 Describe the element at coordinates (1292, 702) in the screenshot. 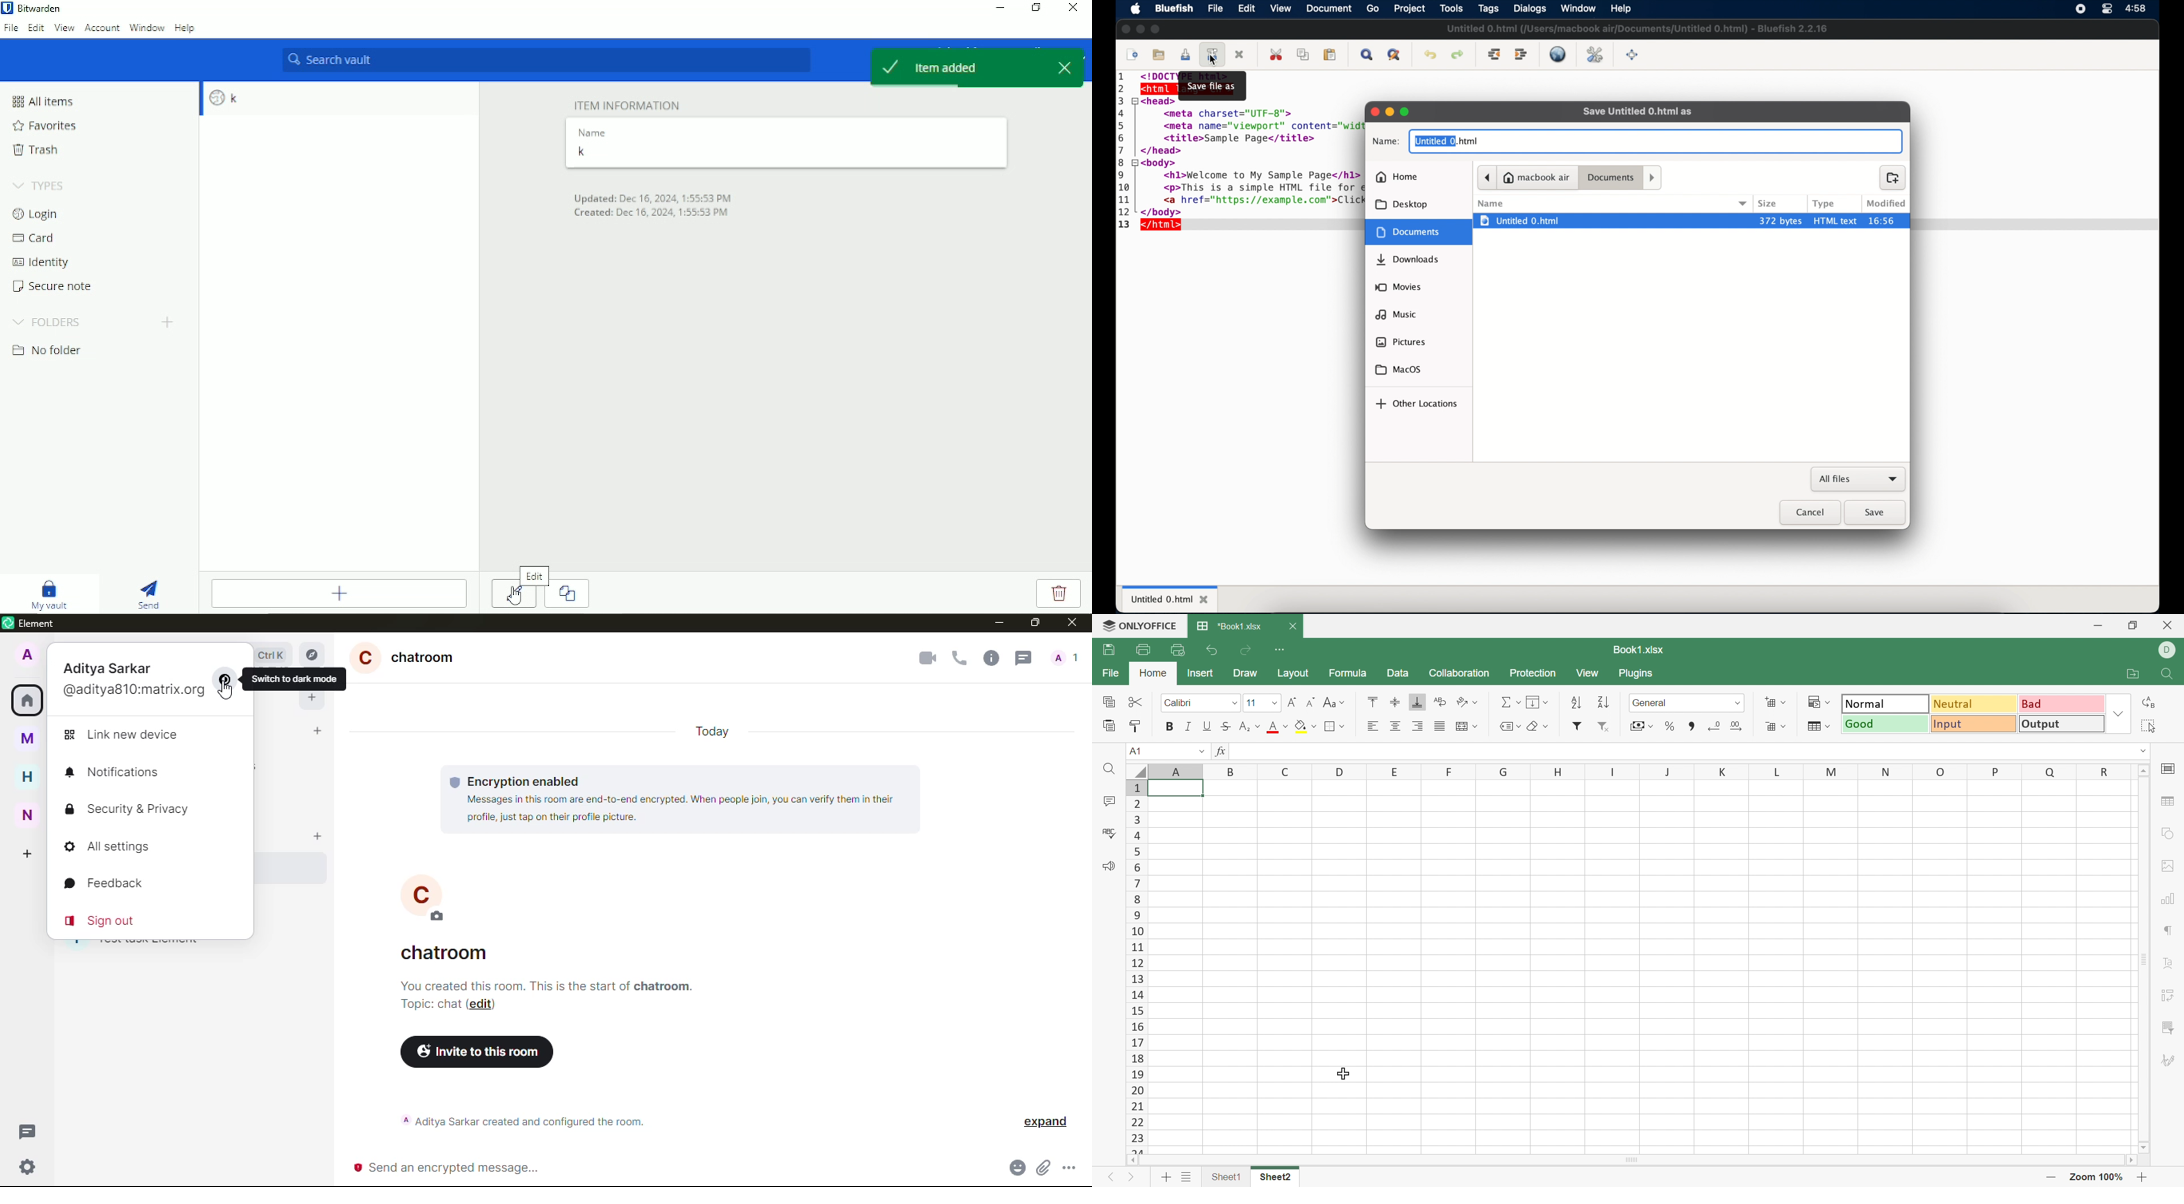

I see `Increment font size` at that location.